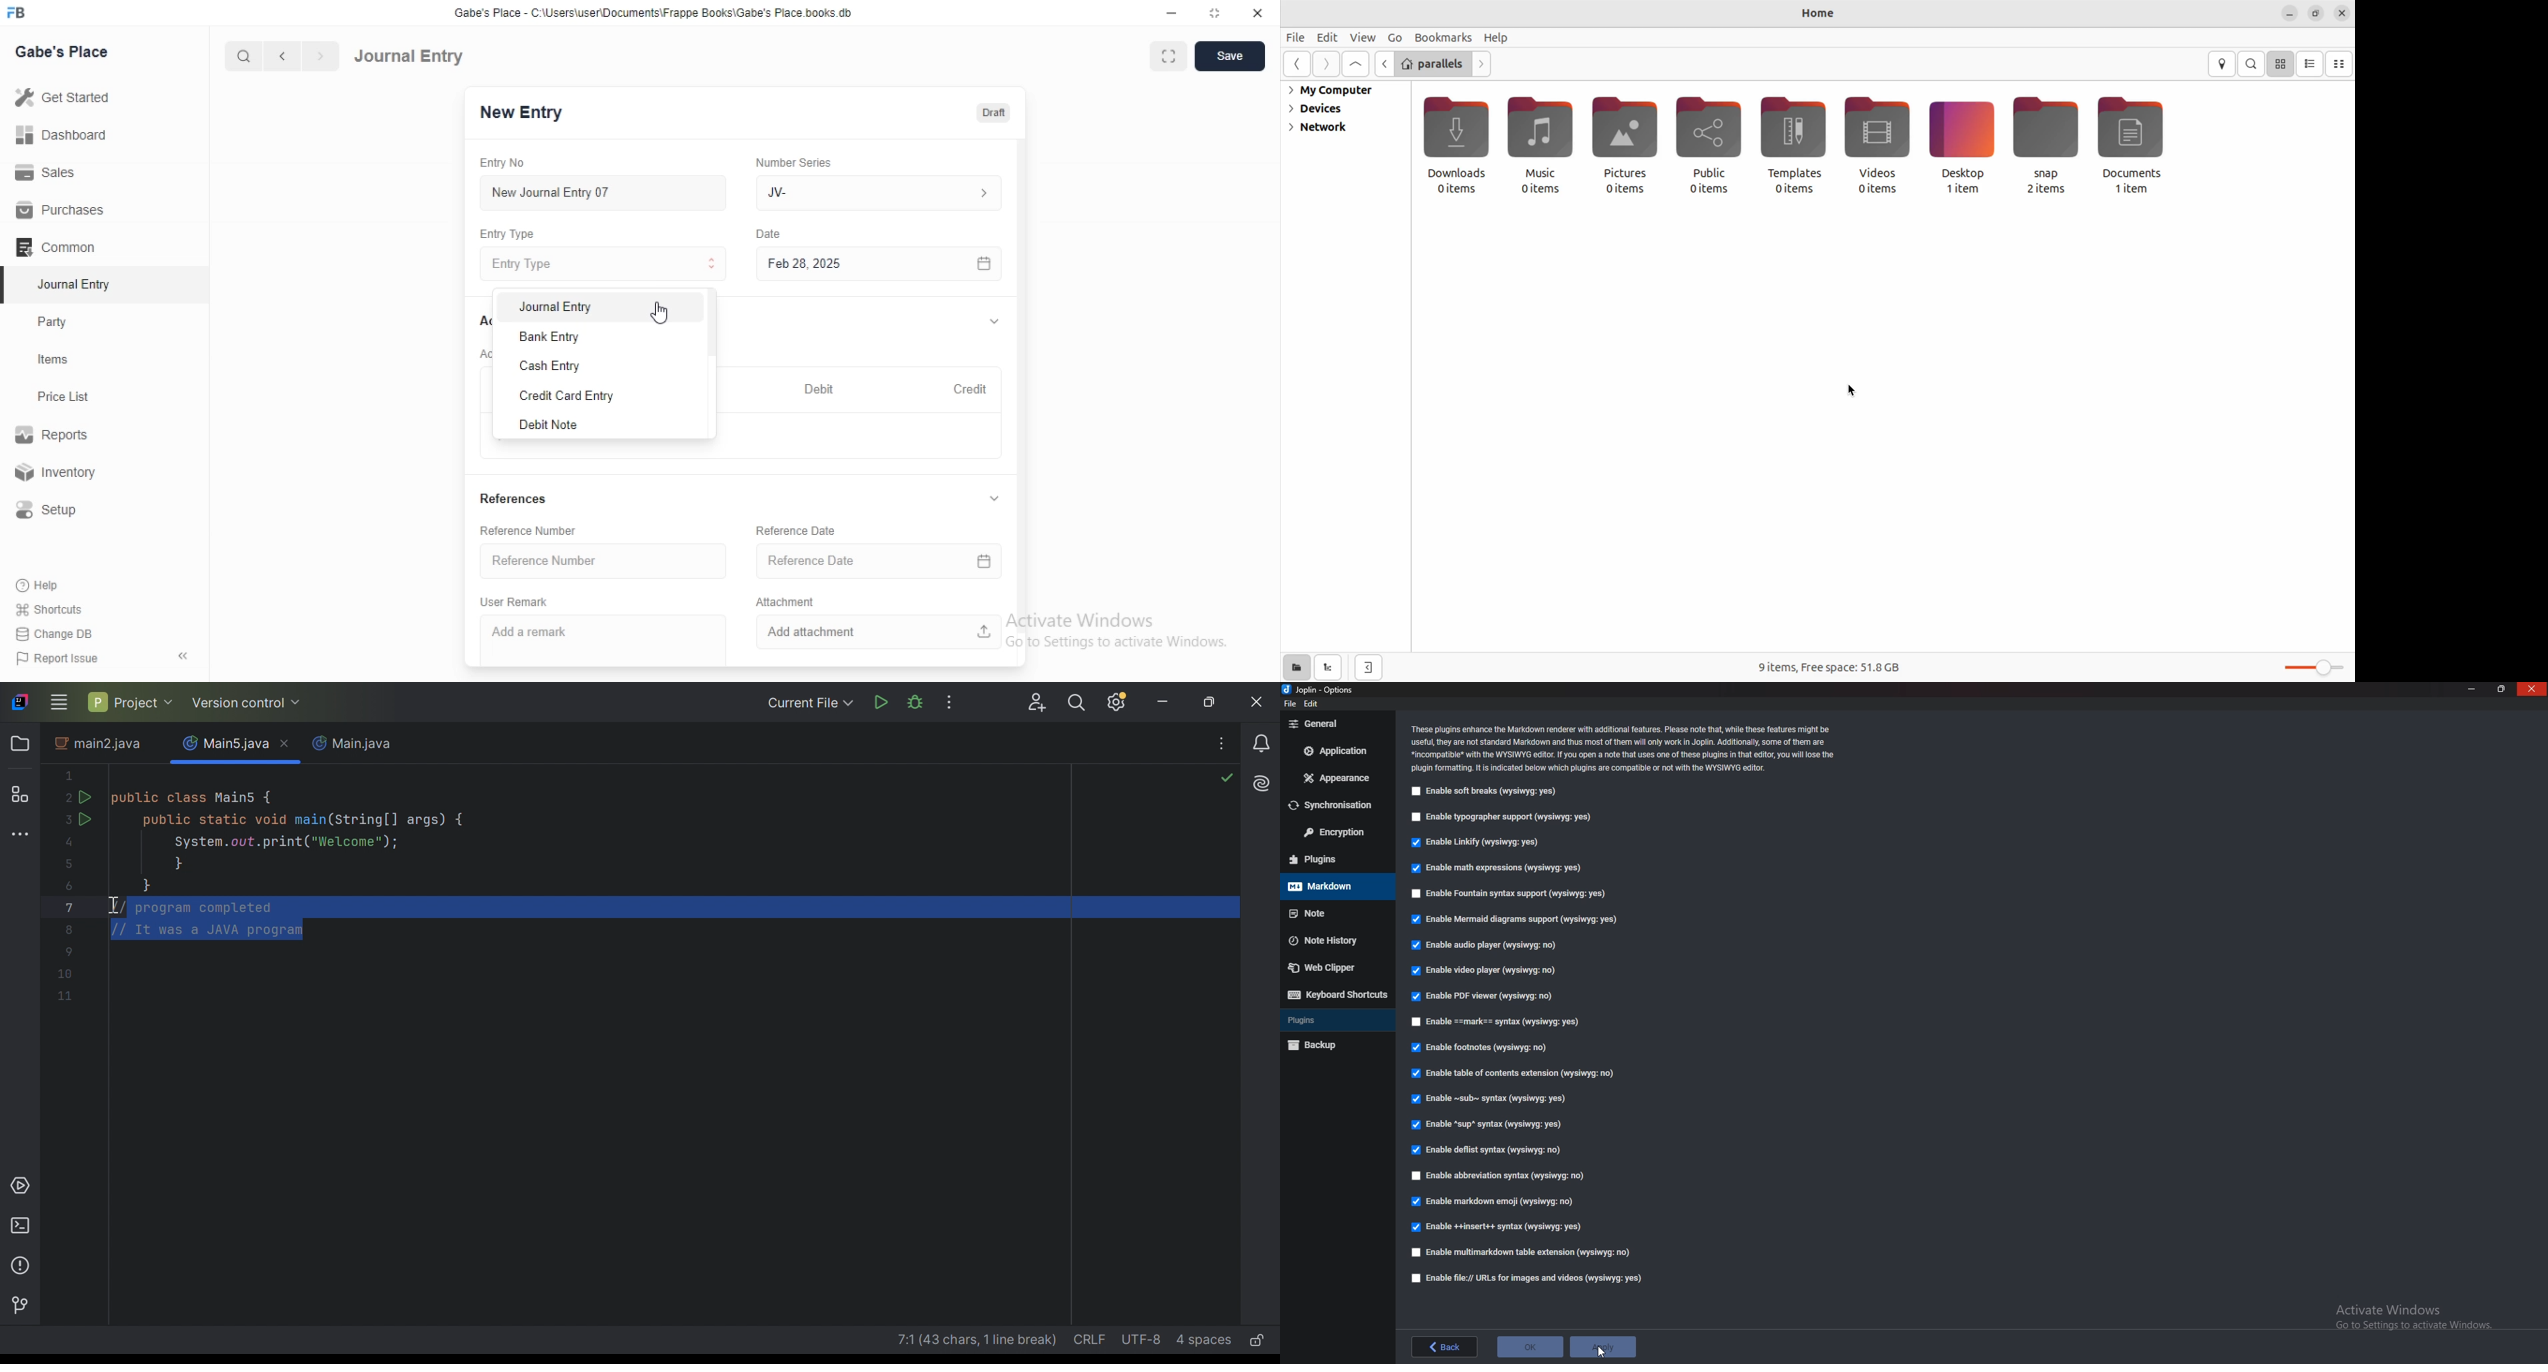 The width and height of the screenshot is (2548, 1372). Describe the element at coordinates (1293, 704) in the screenshot. I see `file` at that location.